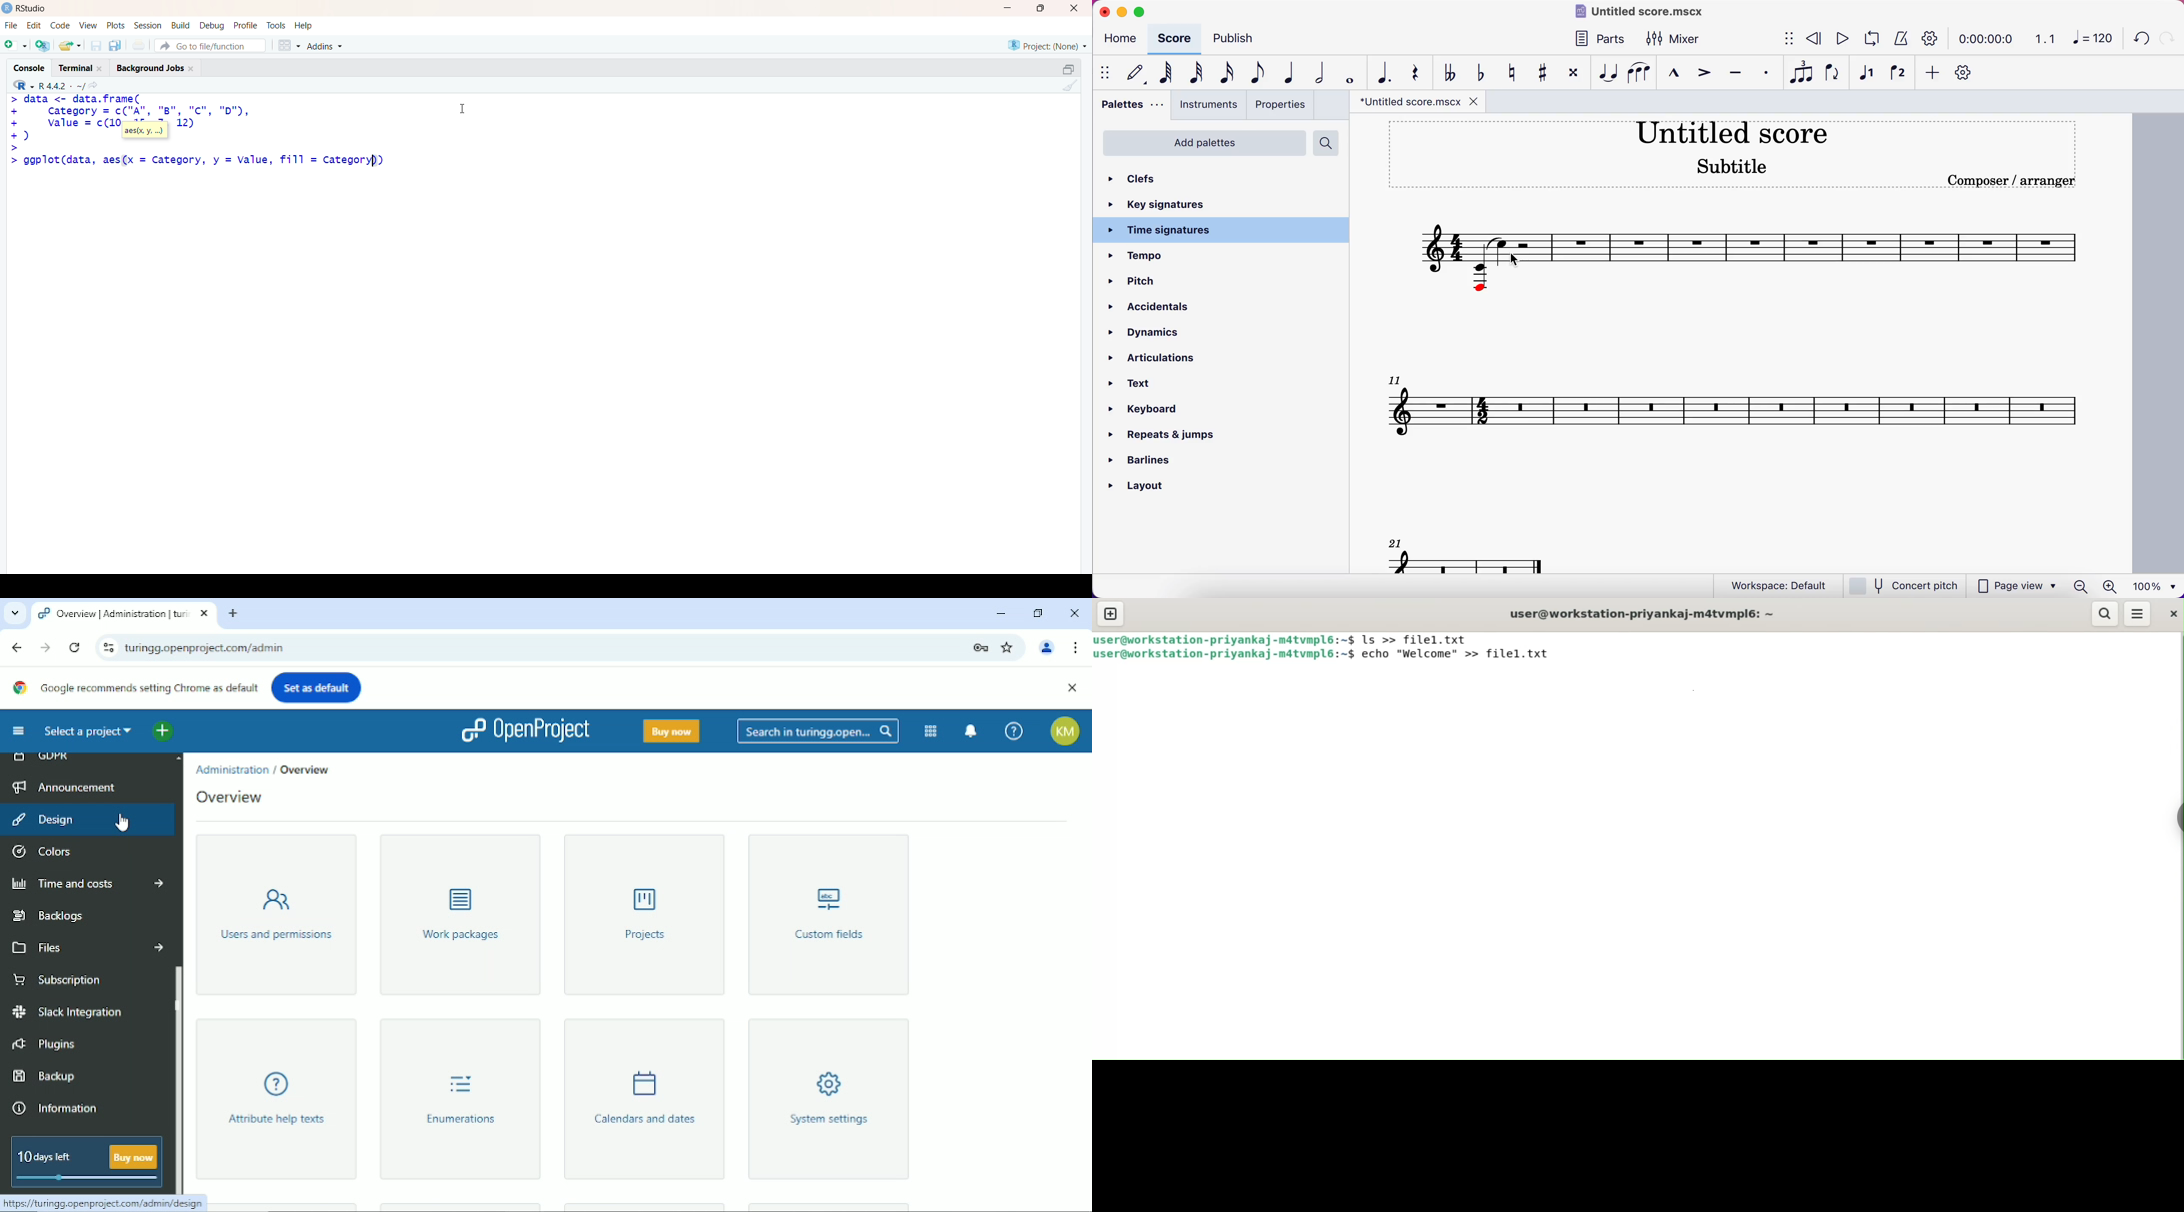 Image resolution: width=2184 pixels, height=1232 pixels. Describe the element at coordinates (277, 26) in the screenshot. I see `tools` at that location.